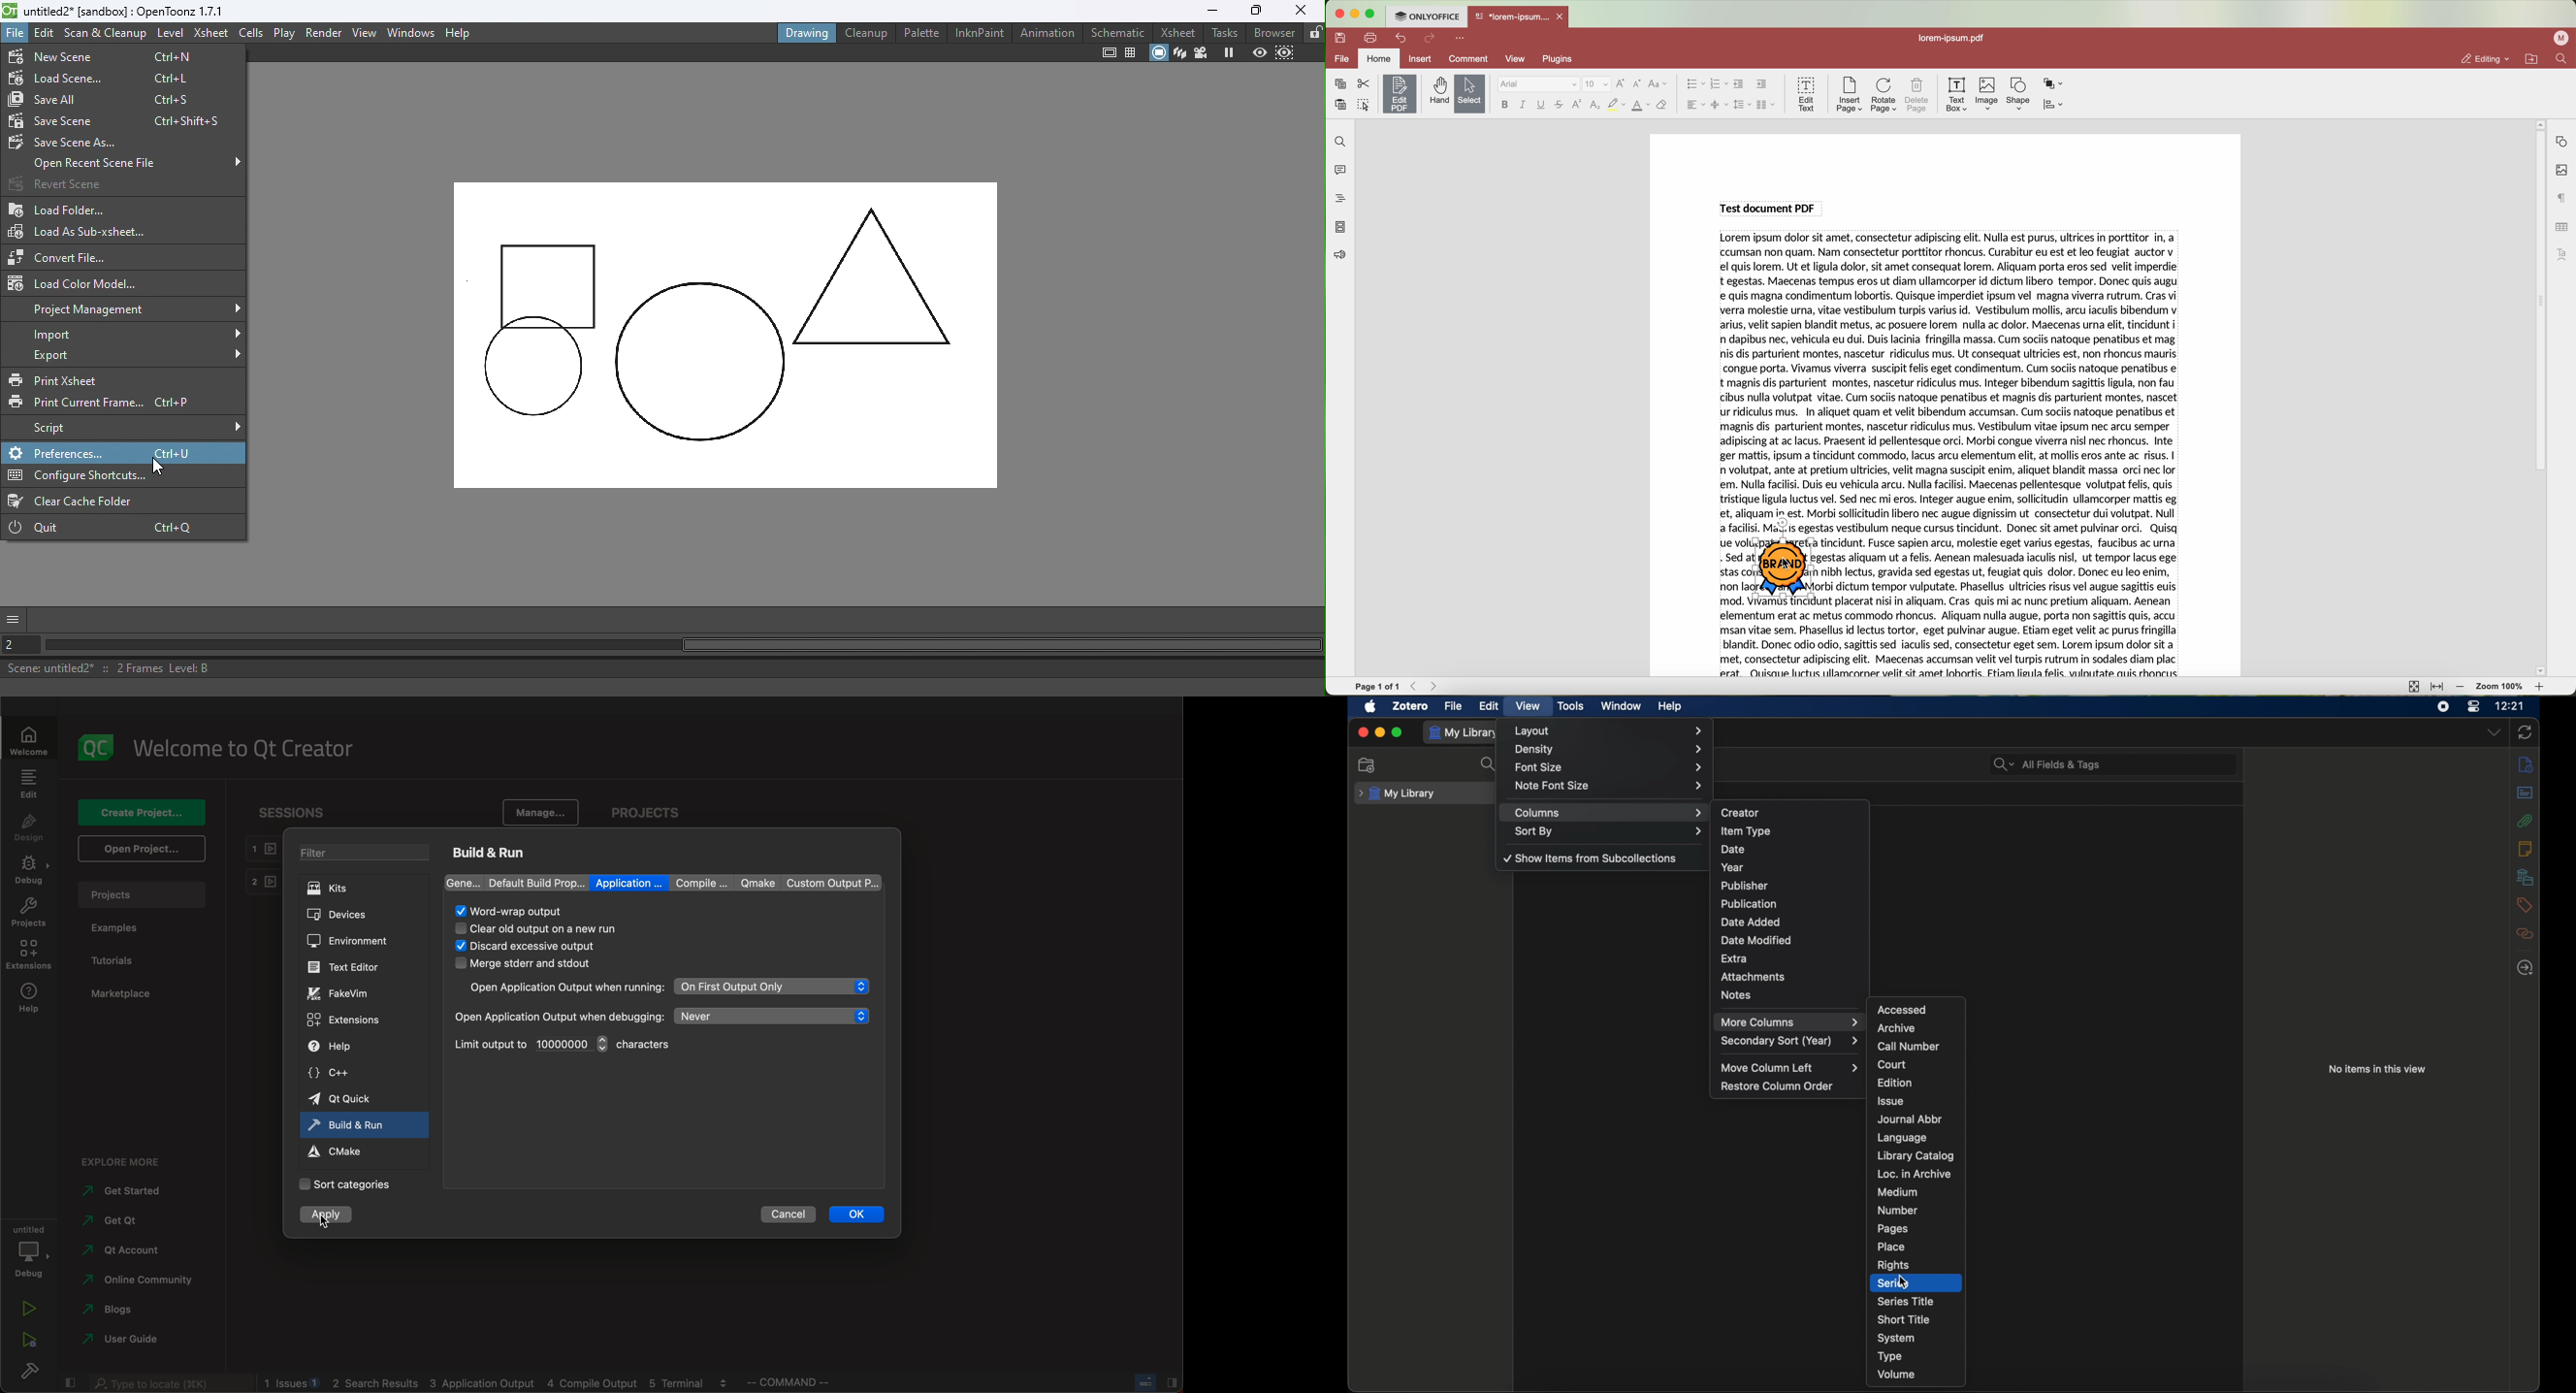 The image size is (2576, 1400). What do you see at coordinates (1396, 794) in the screenshot?
I see `my library` at bounding box center [1396, 794].